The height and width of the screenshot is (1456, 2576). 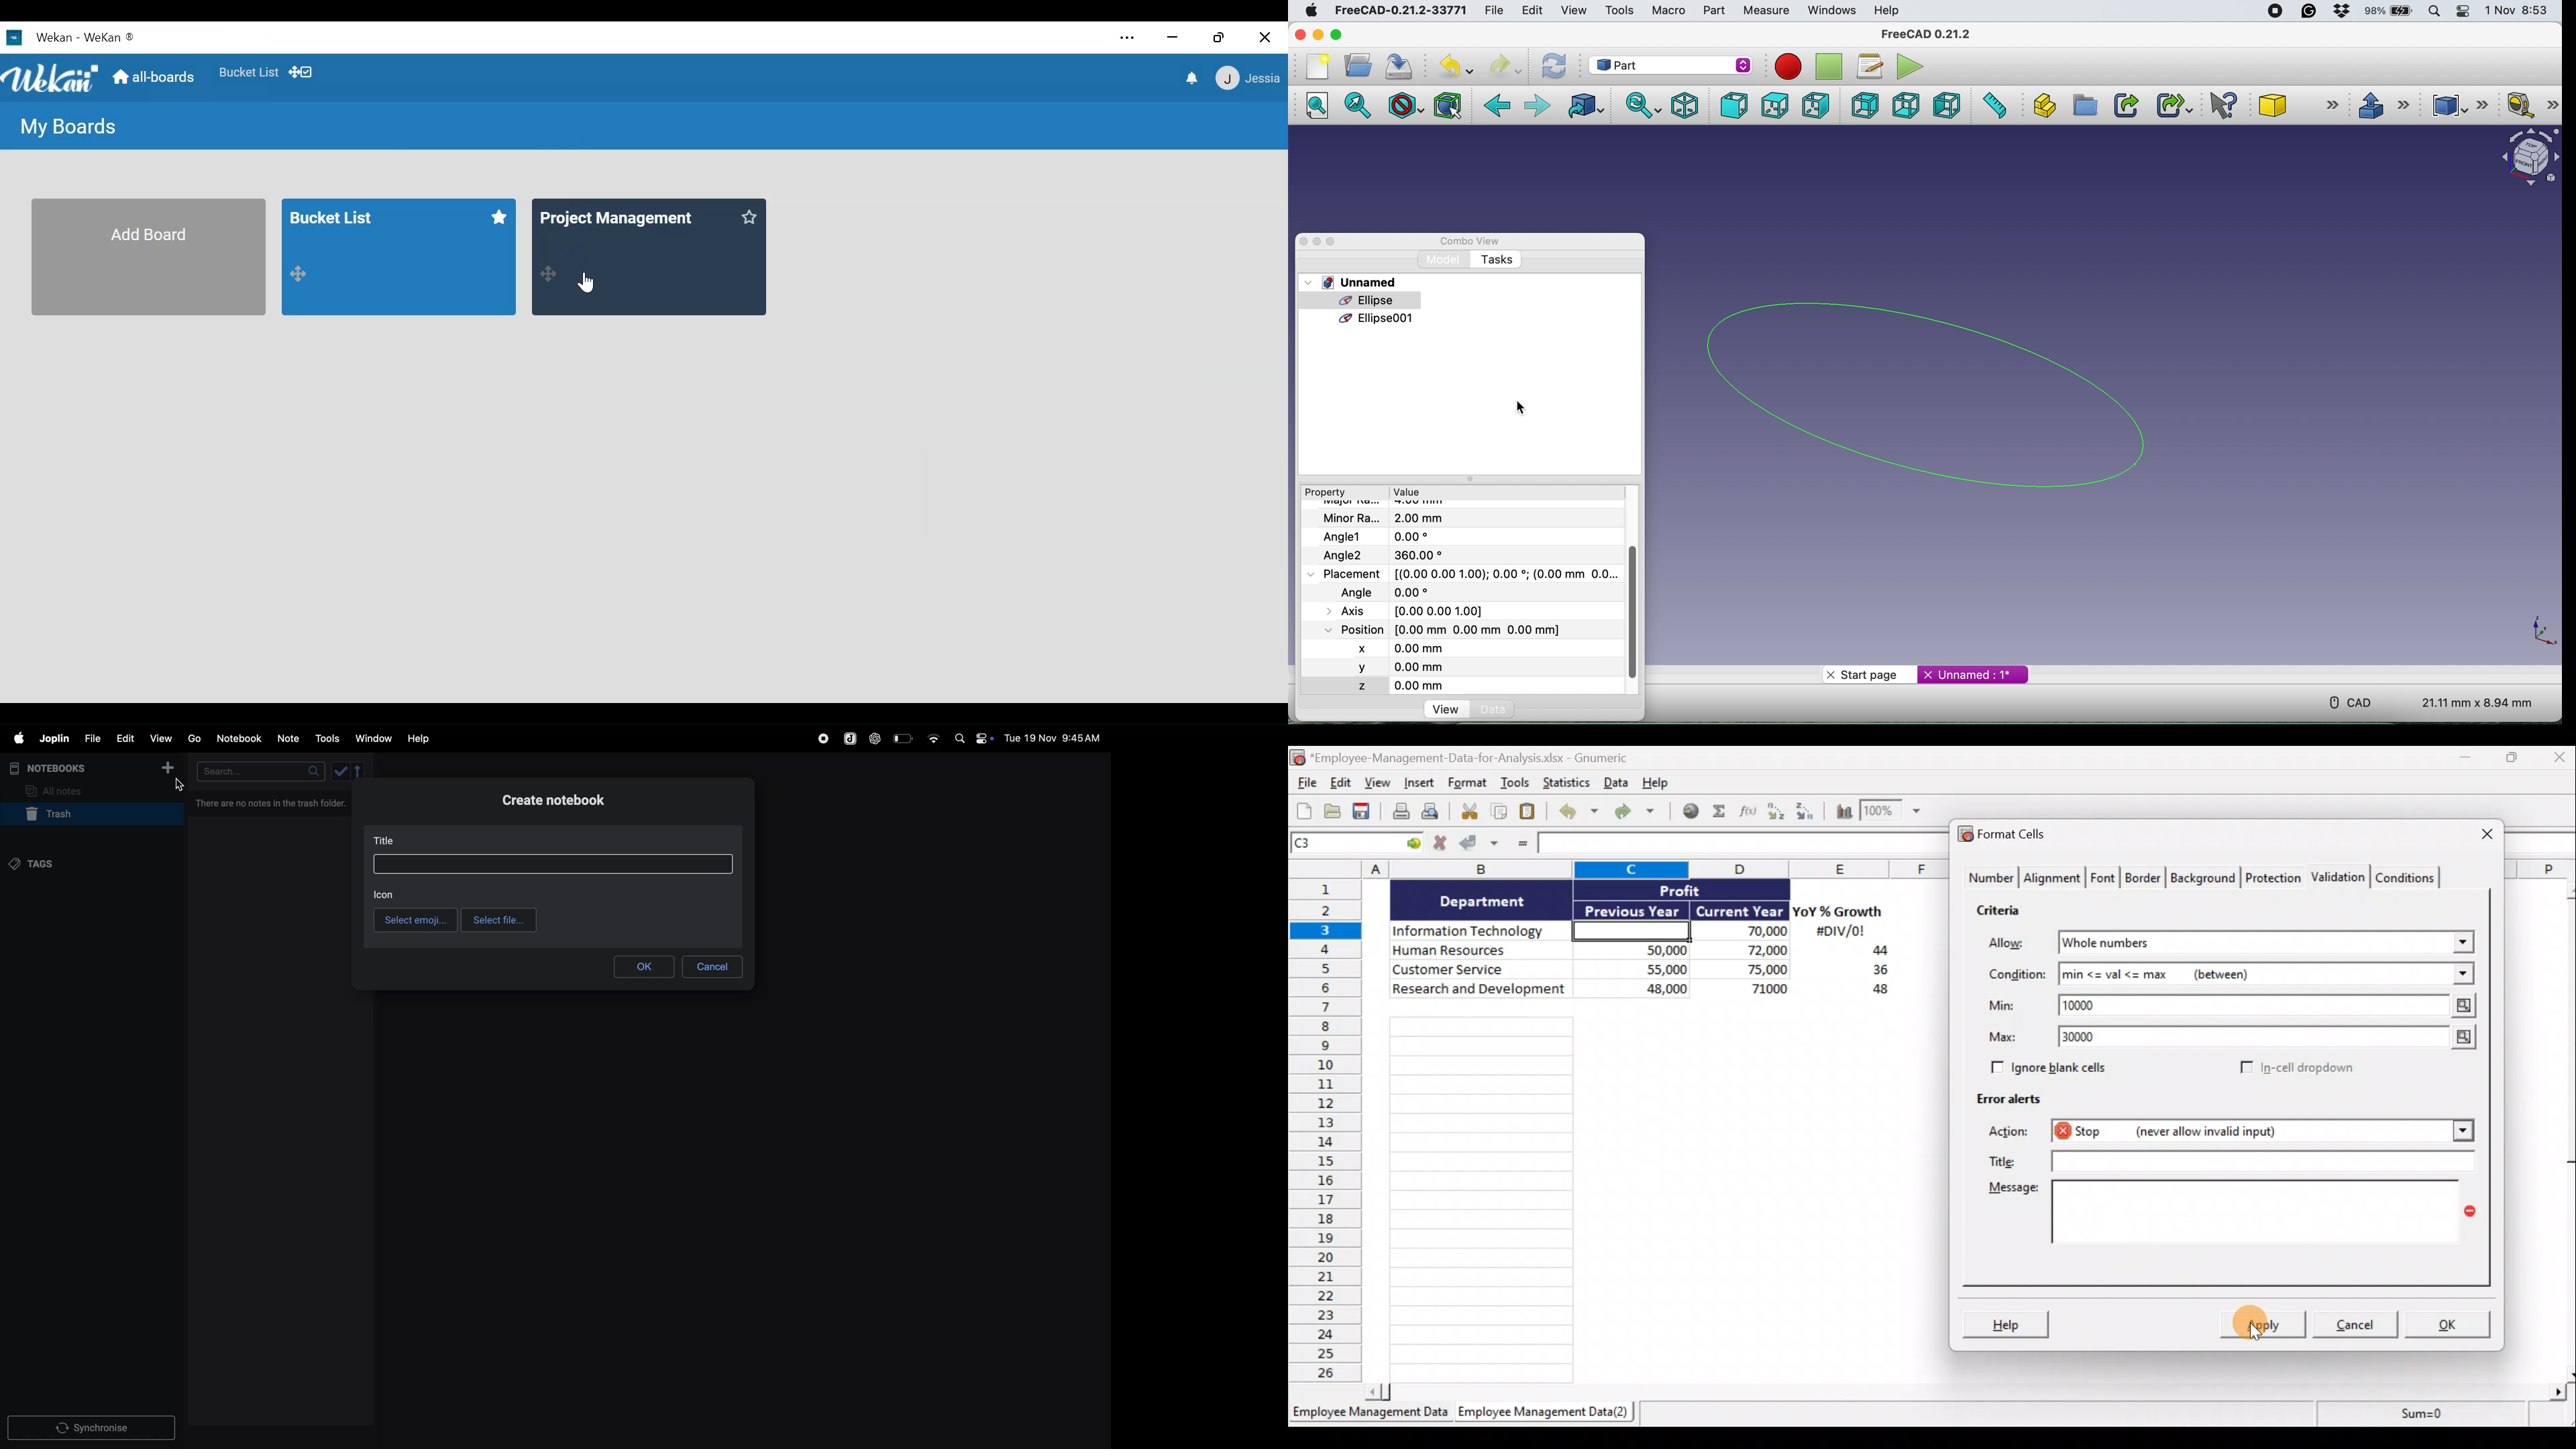 I want to click on measure linear, so click(x=2530, y=105).